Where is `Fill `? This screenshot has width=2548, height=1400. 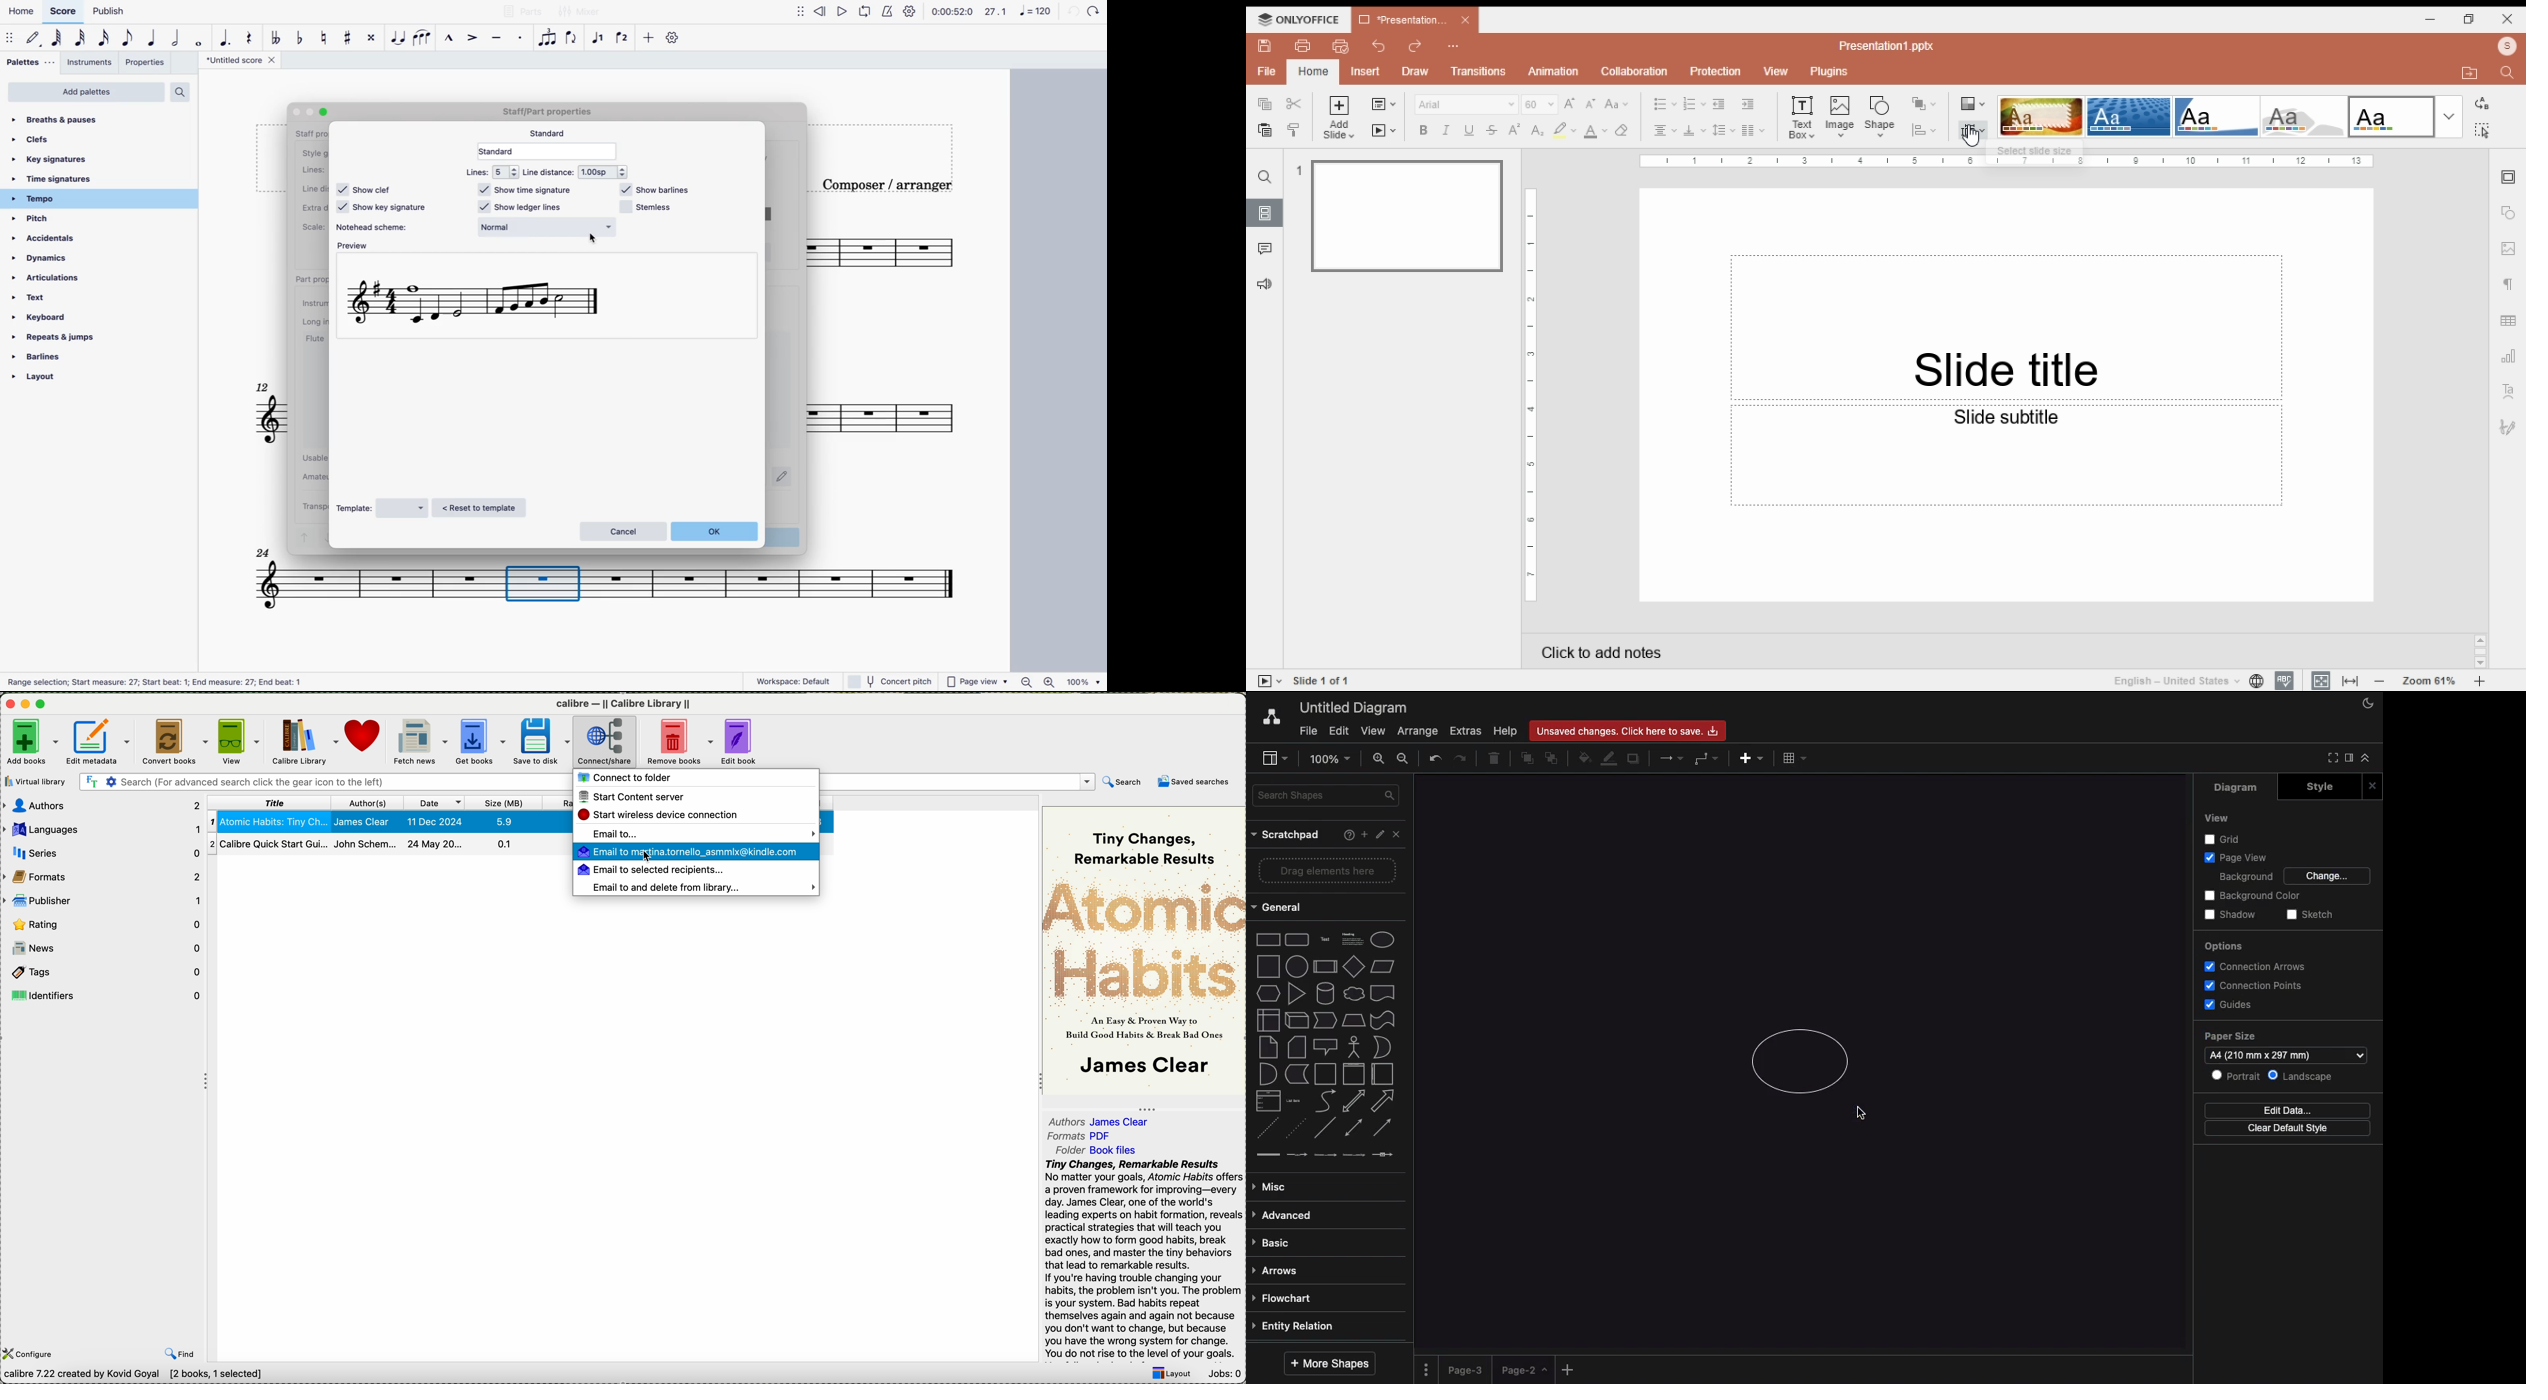 Fill  is located at coordinates (1583, 756).